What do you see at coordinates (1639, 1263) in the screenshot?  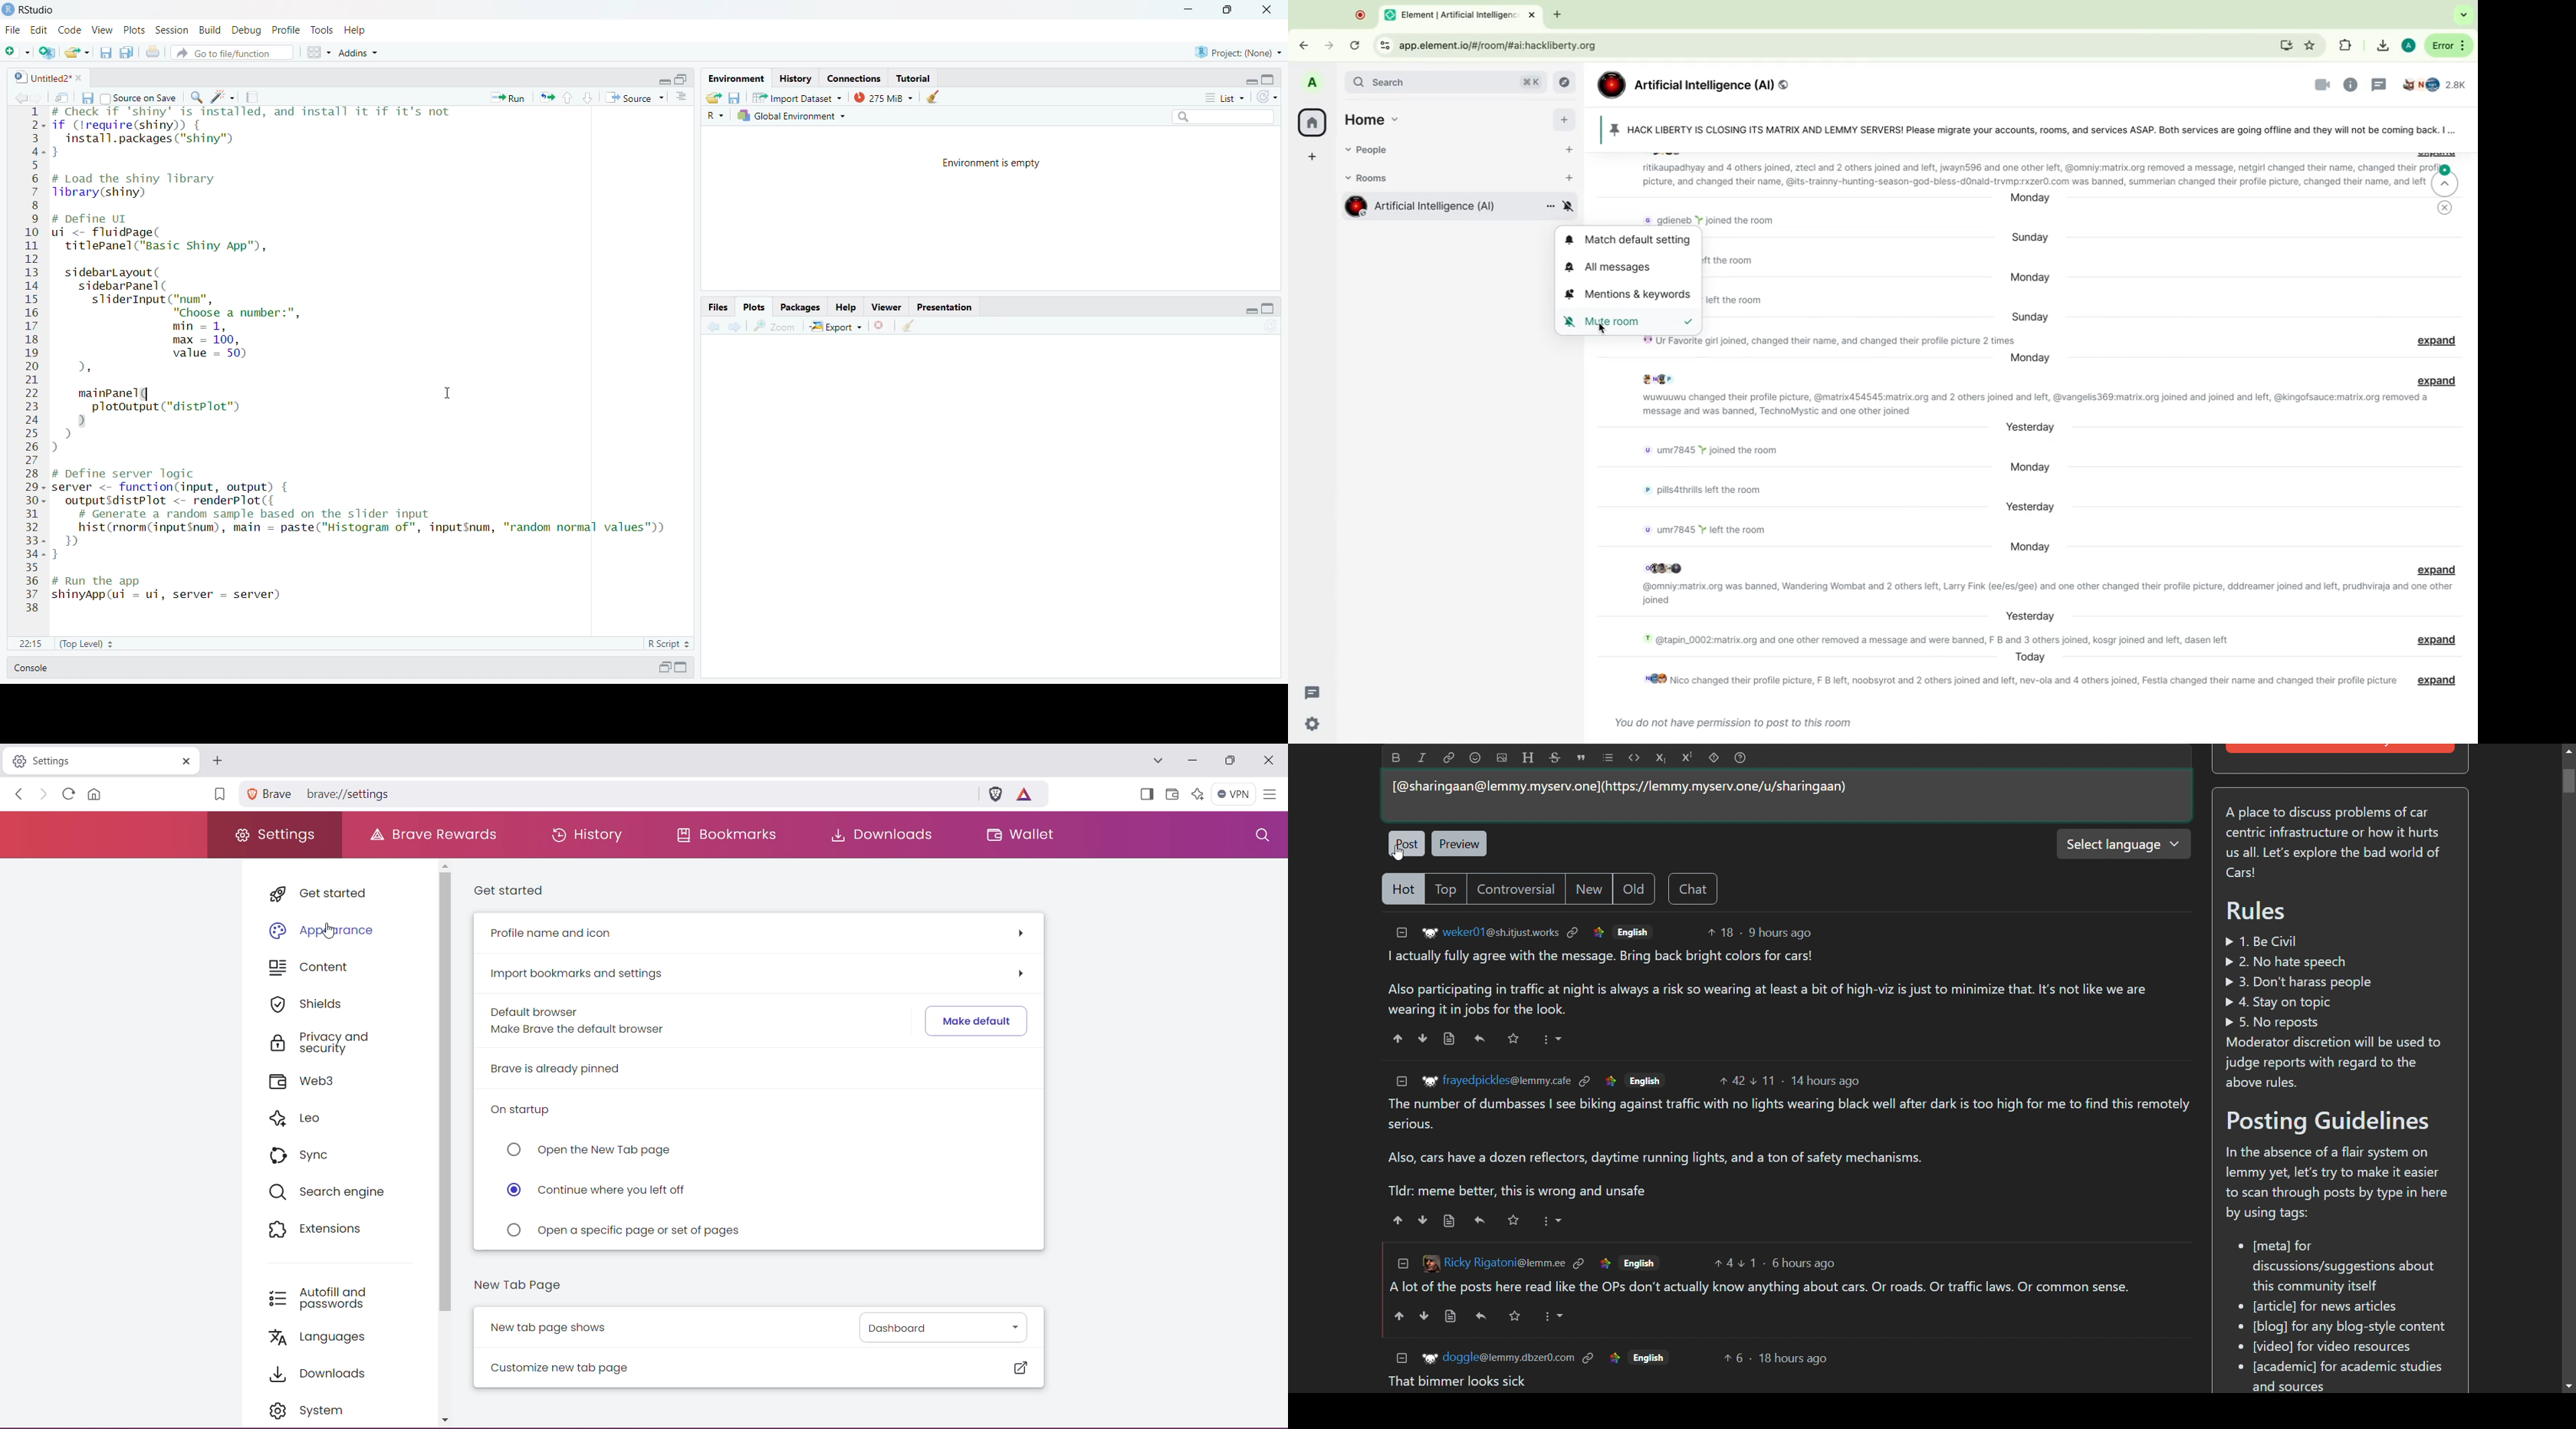 I see `English.` at bounding box center [1639, 1263].